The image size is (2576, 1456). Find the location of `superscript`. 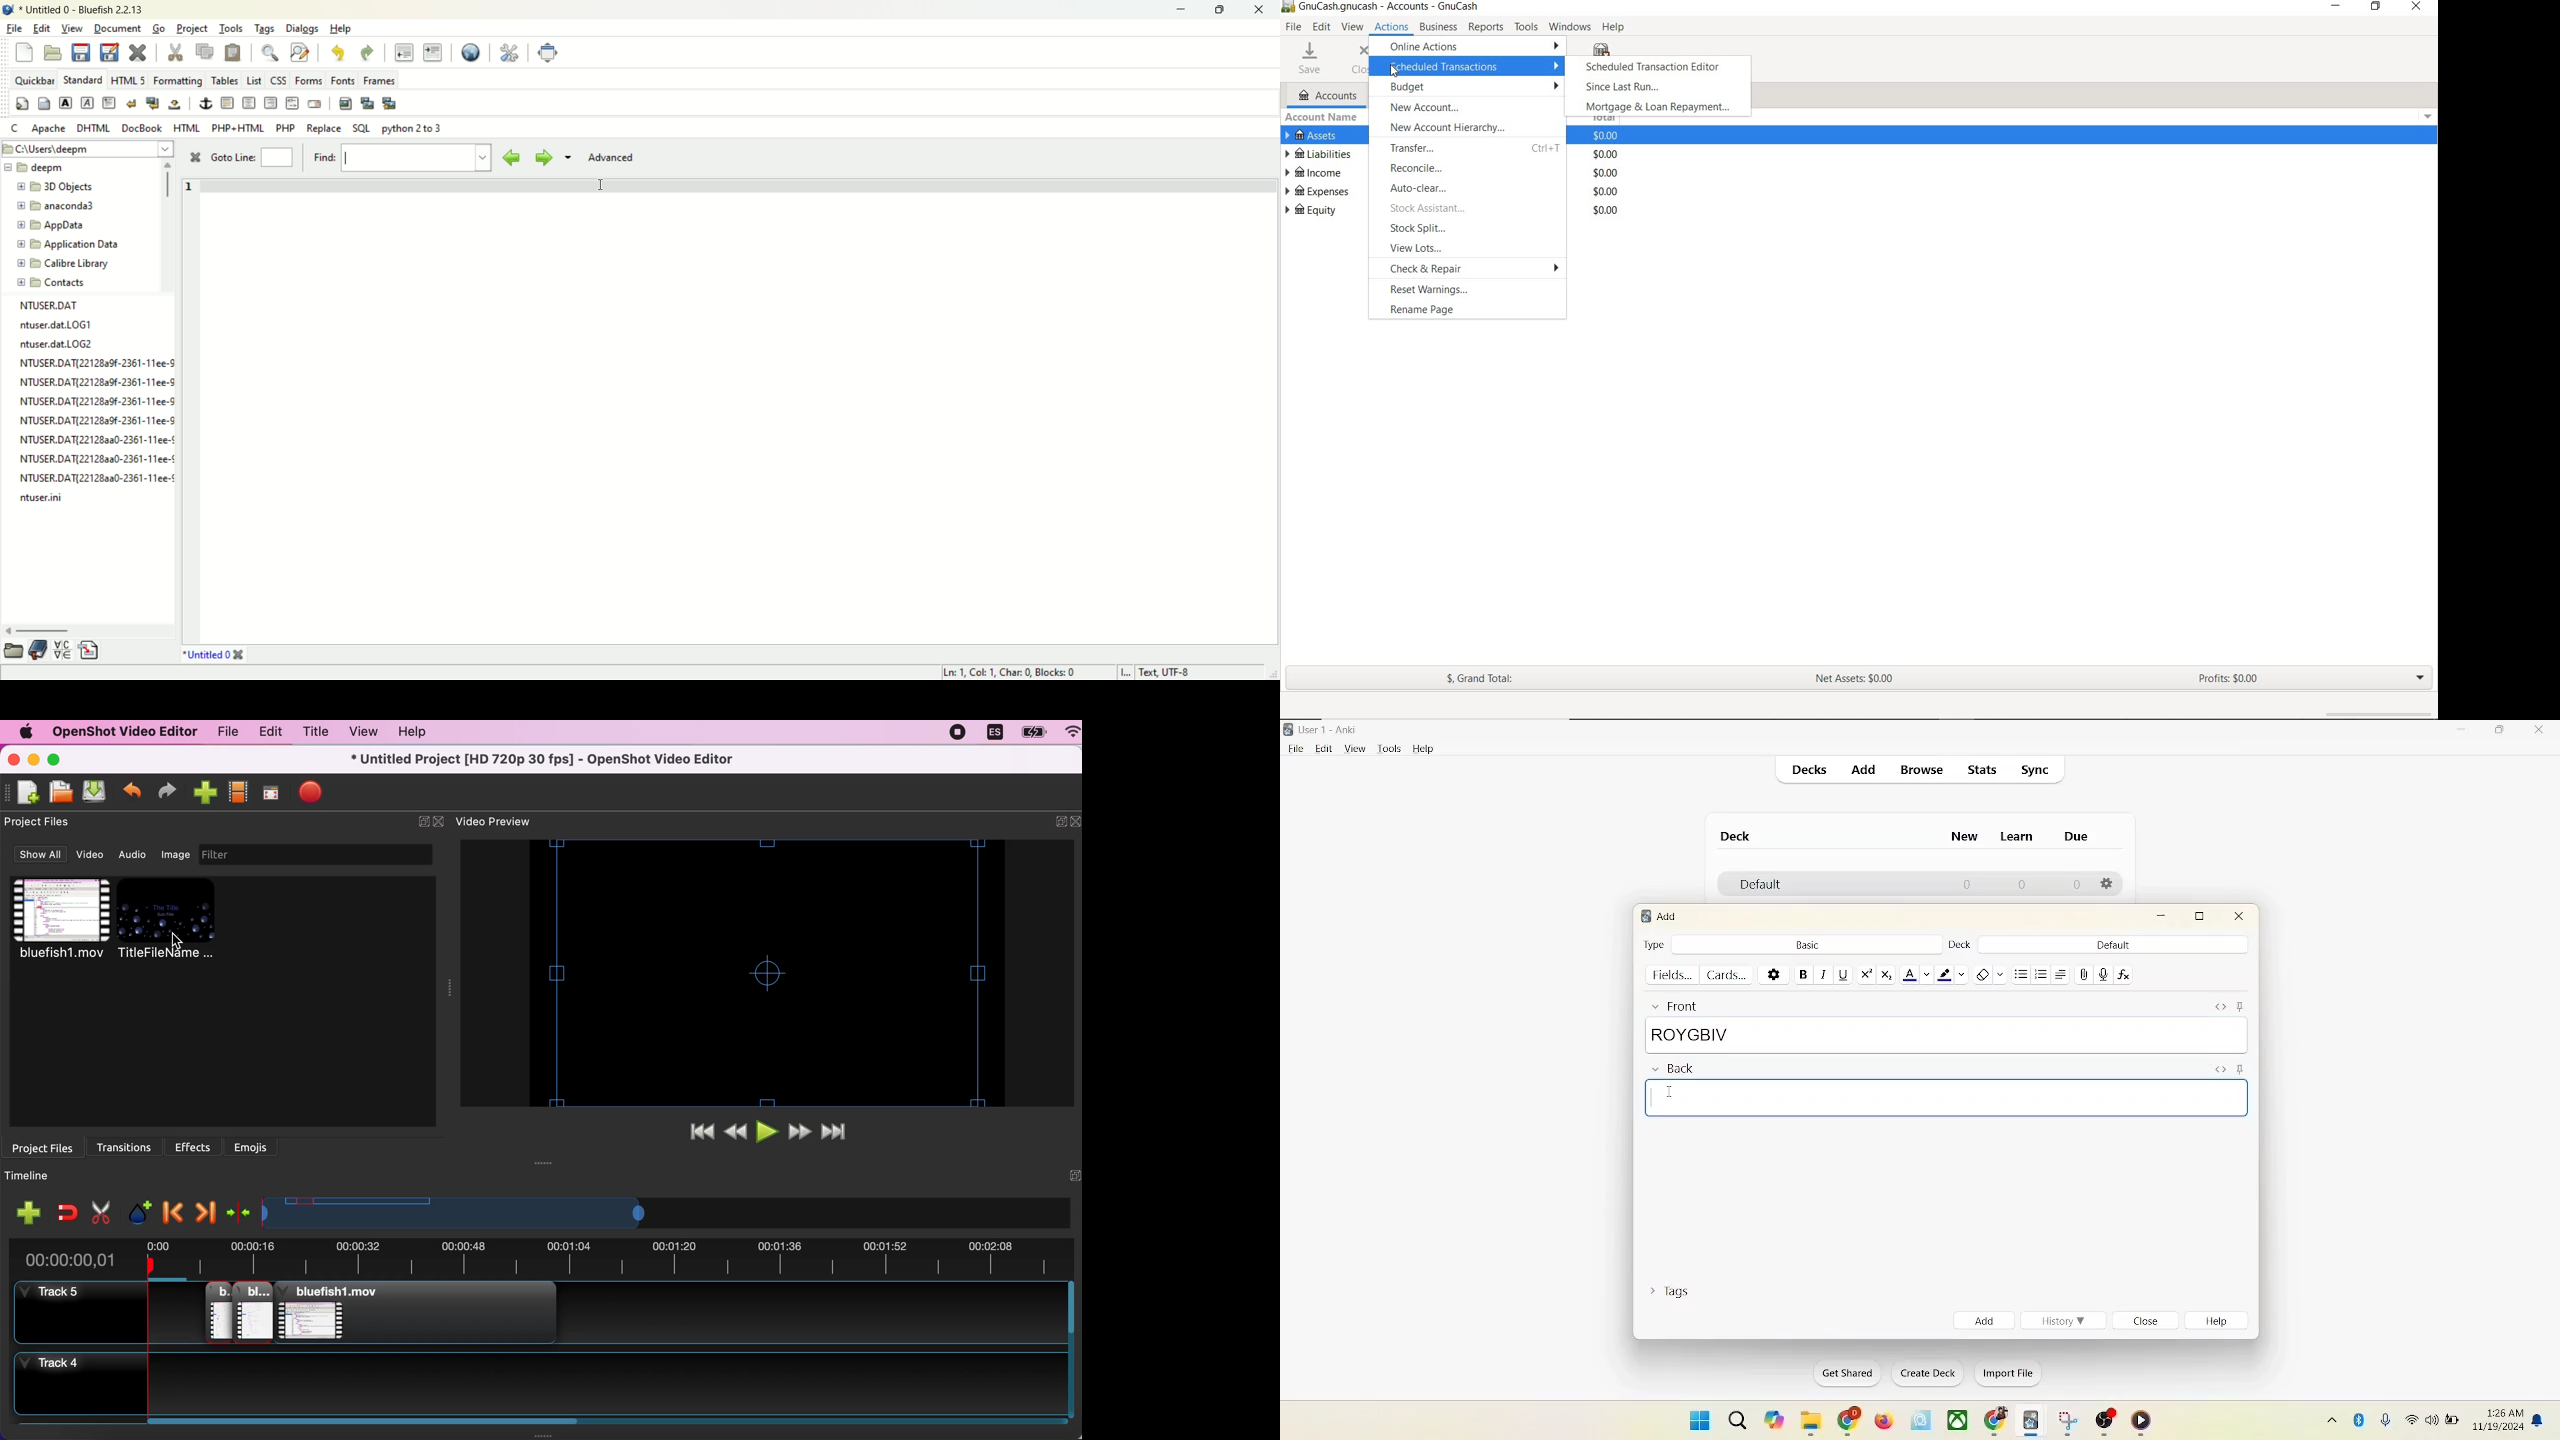

superscript is located at coordinates (1866, 974).